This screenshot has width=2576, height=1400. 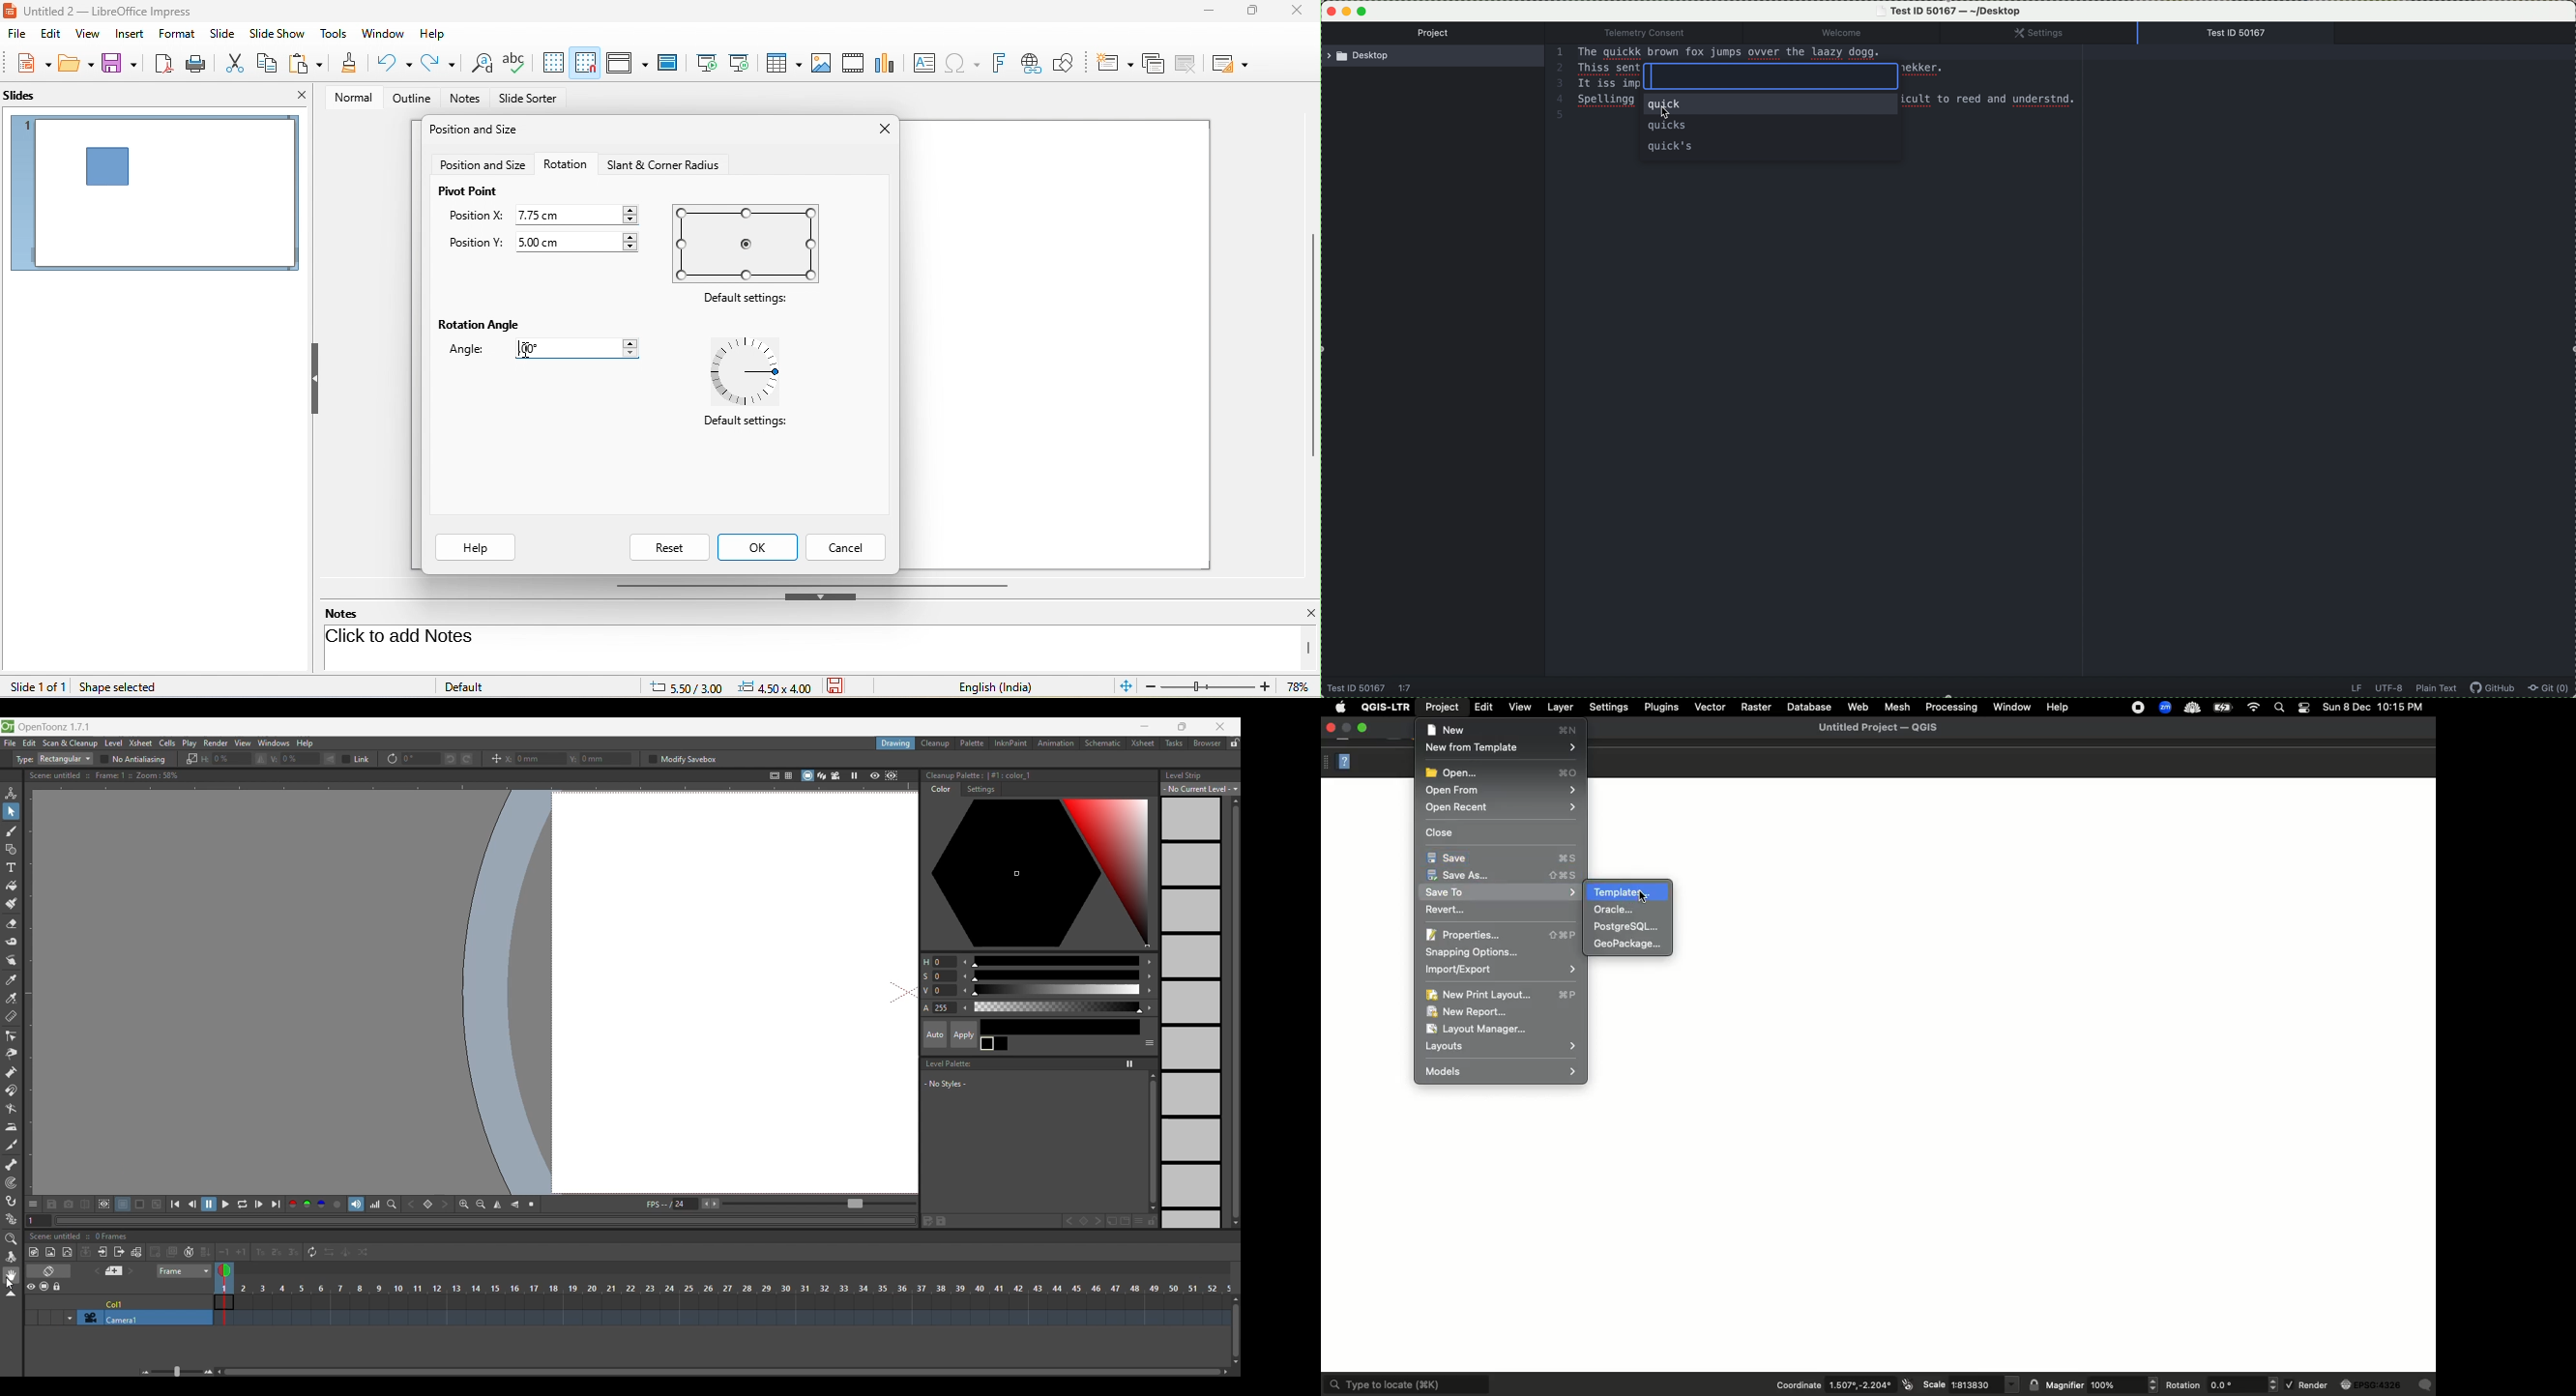 I want to click on Plastic tool, so click(x=11, y=1219).